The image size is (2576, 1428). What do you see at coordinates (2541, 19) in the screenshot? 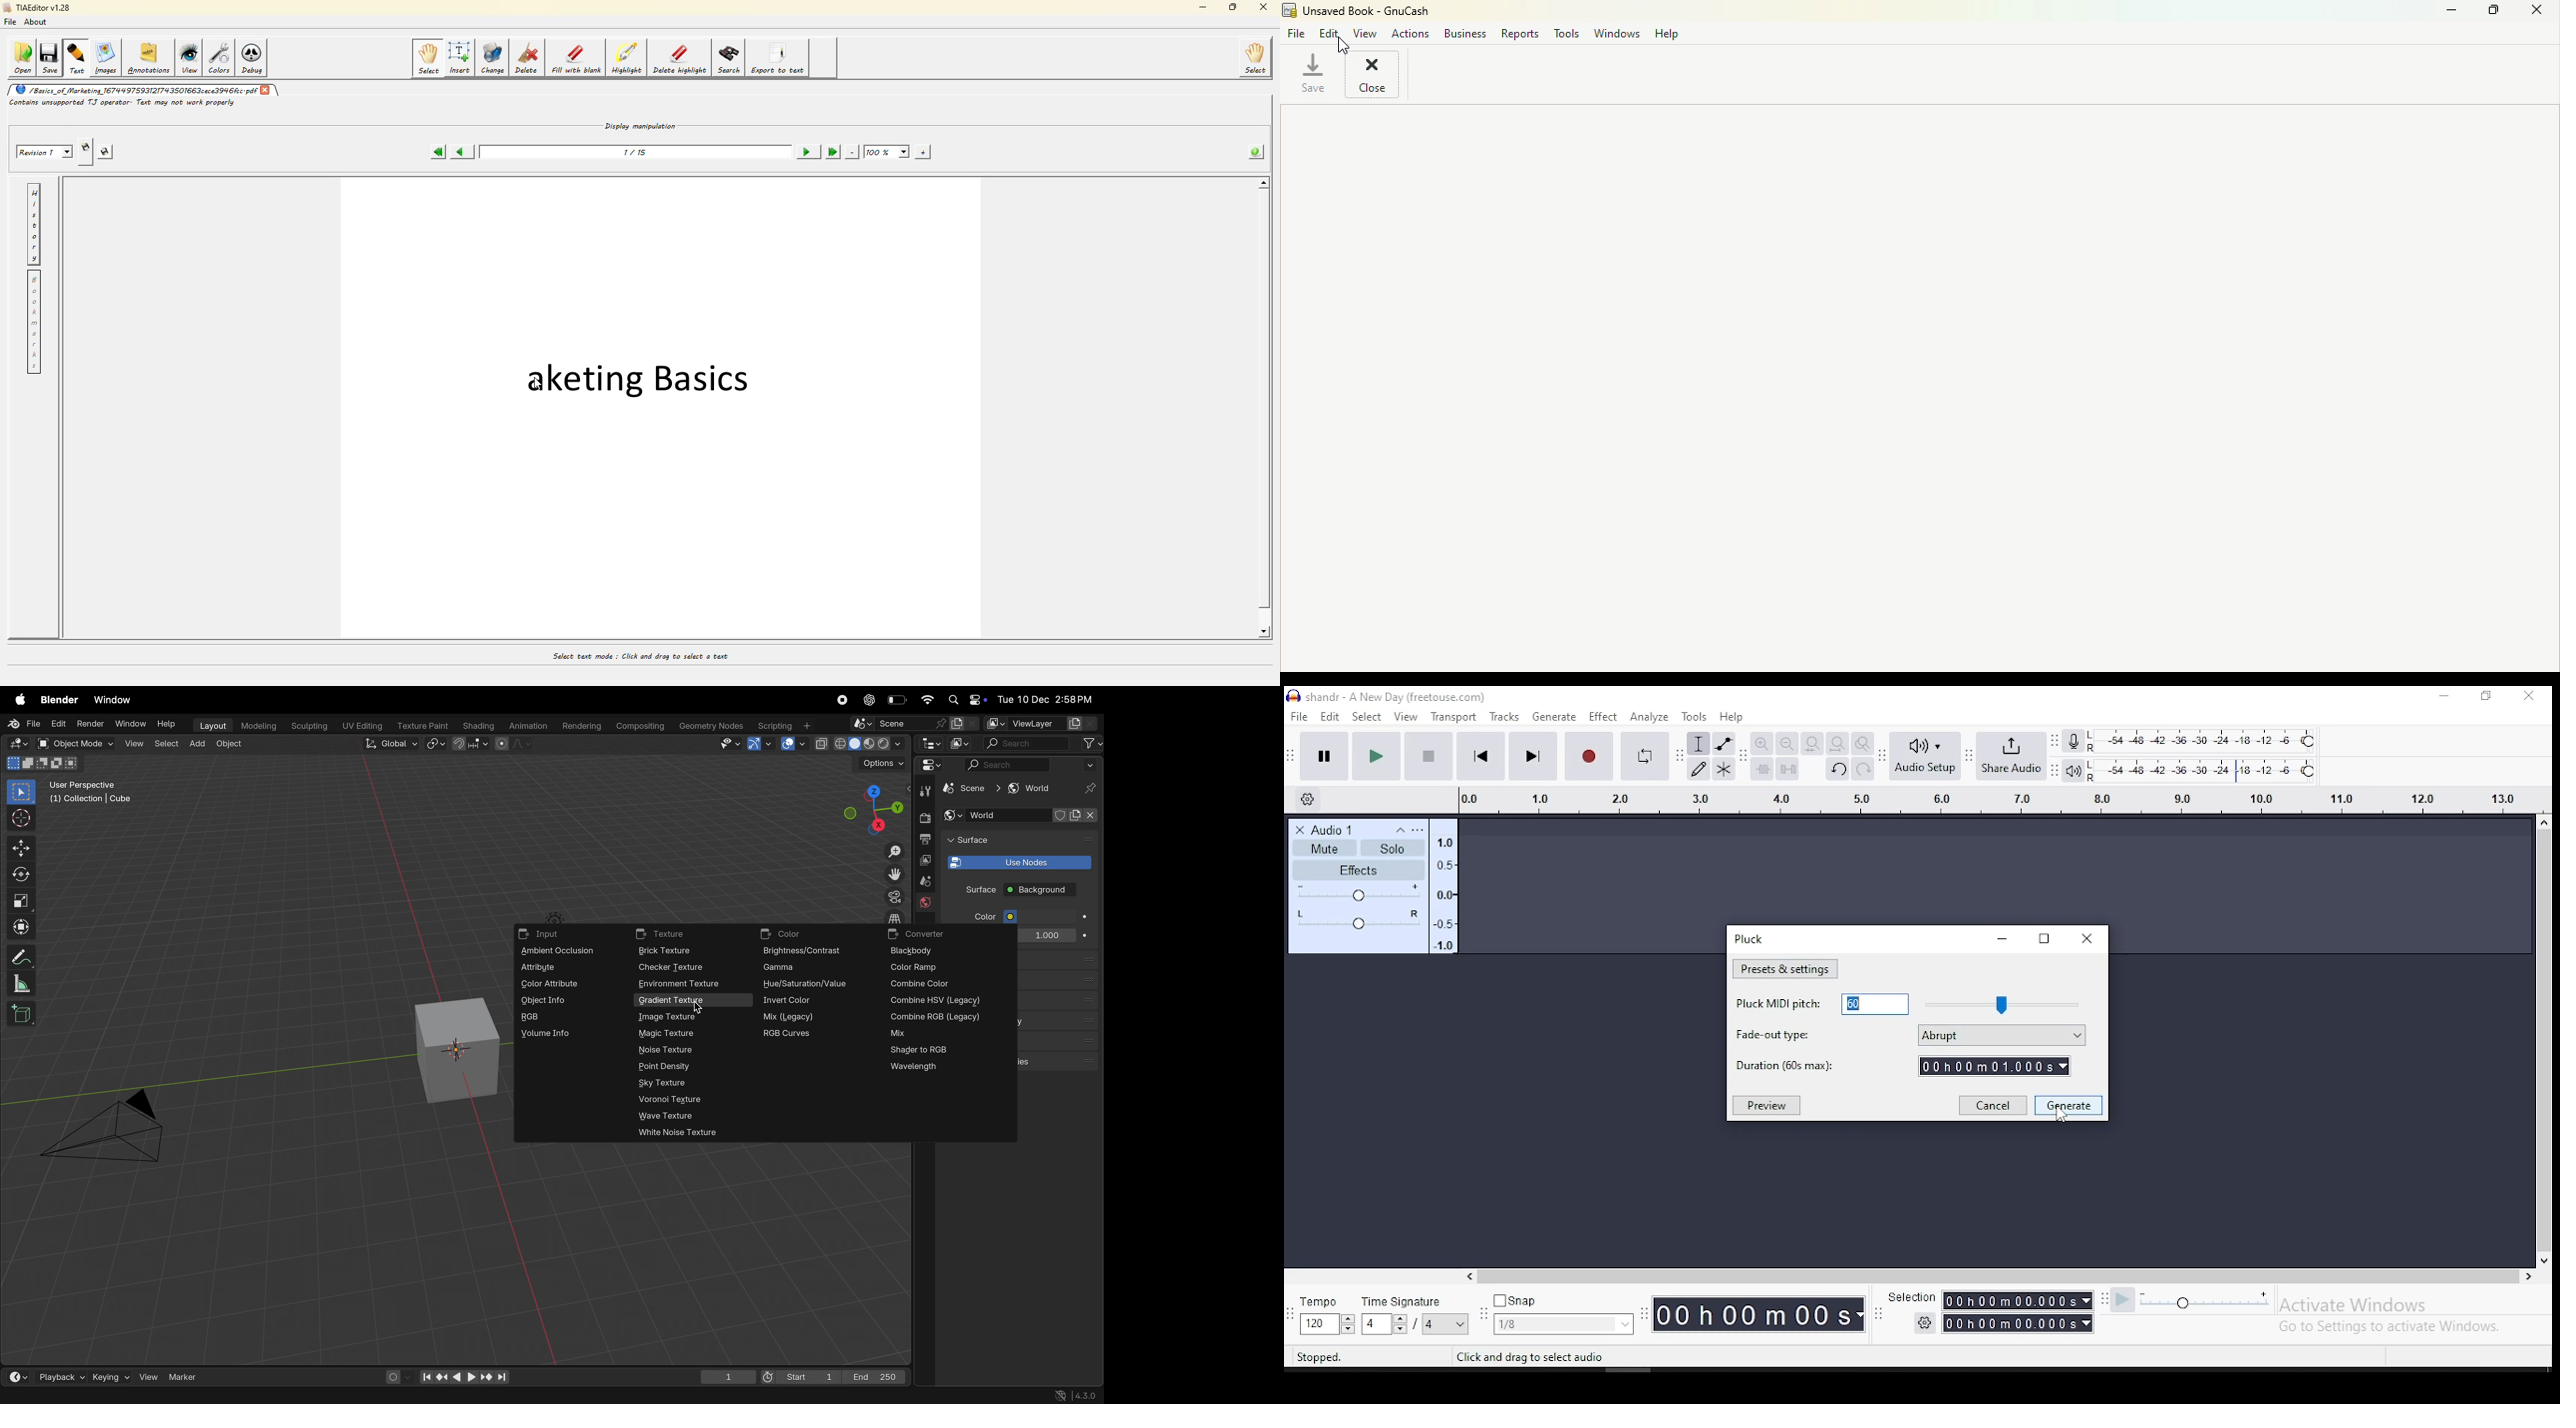
I see `Close` at bounding box center [2541, 19].